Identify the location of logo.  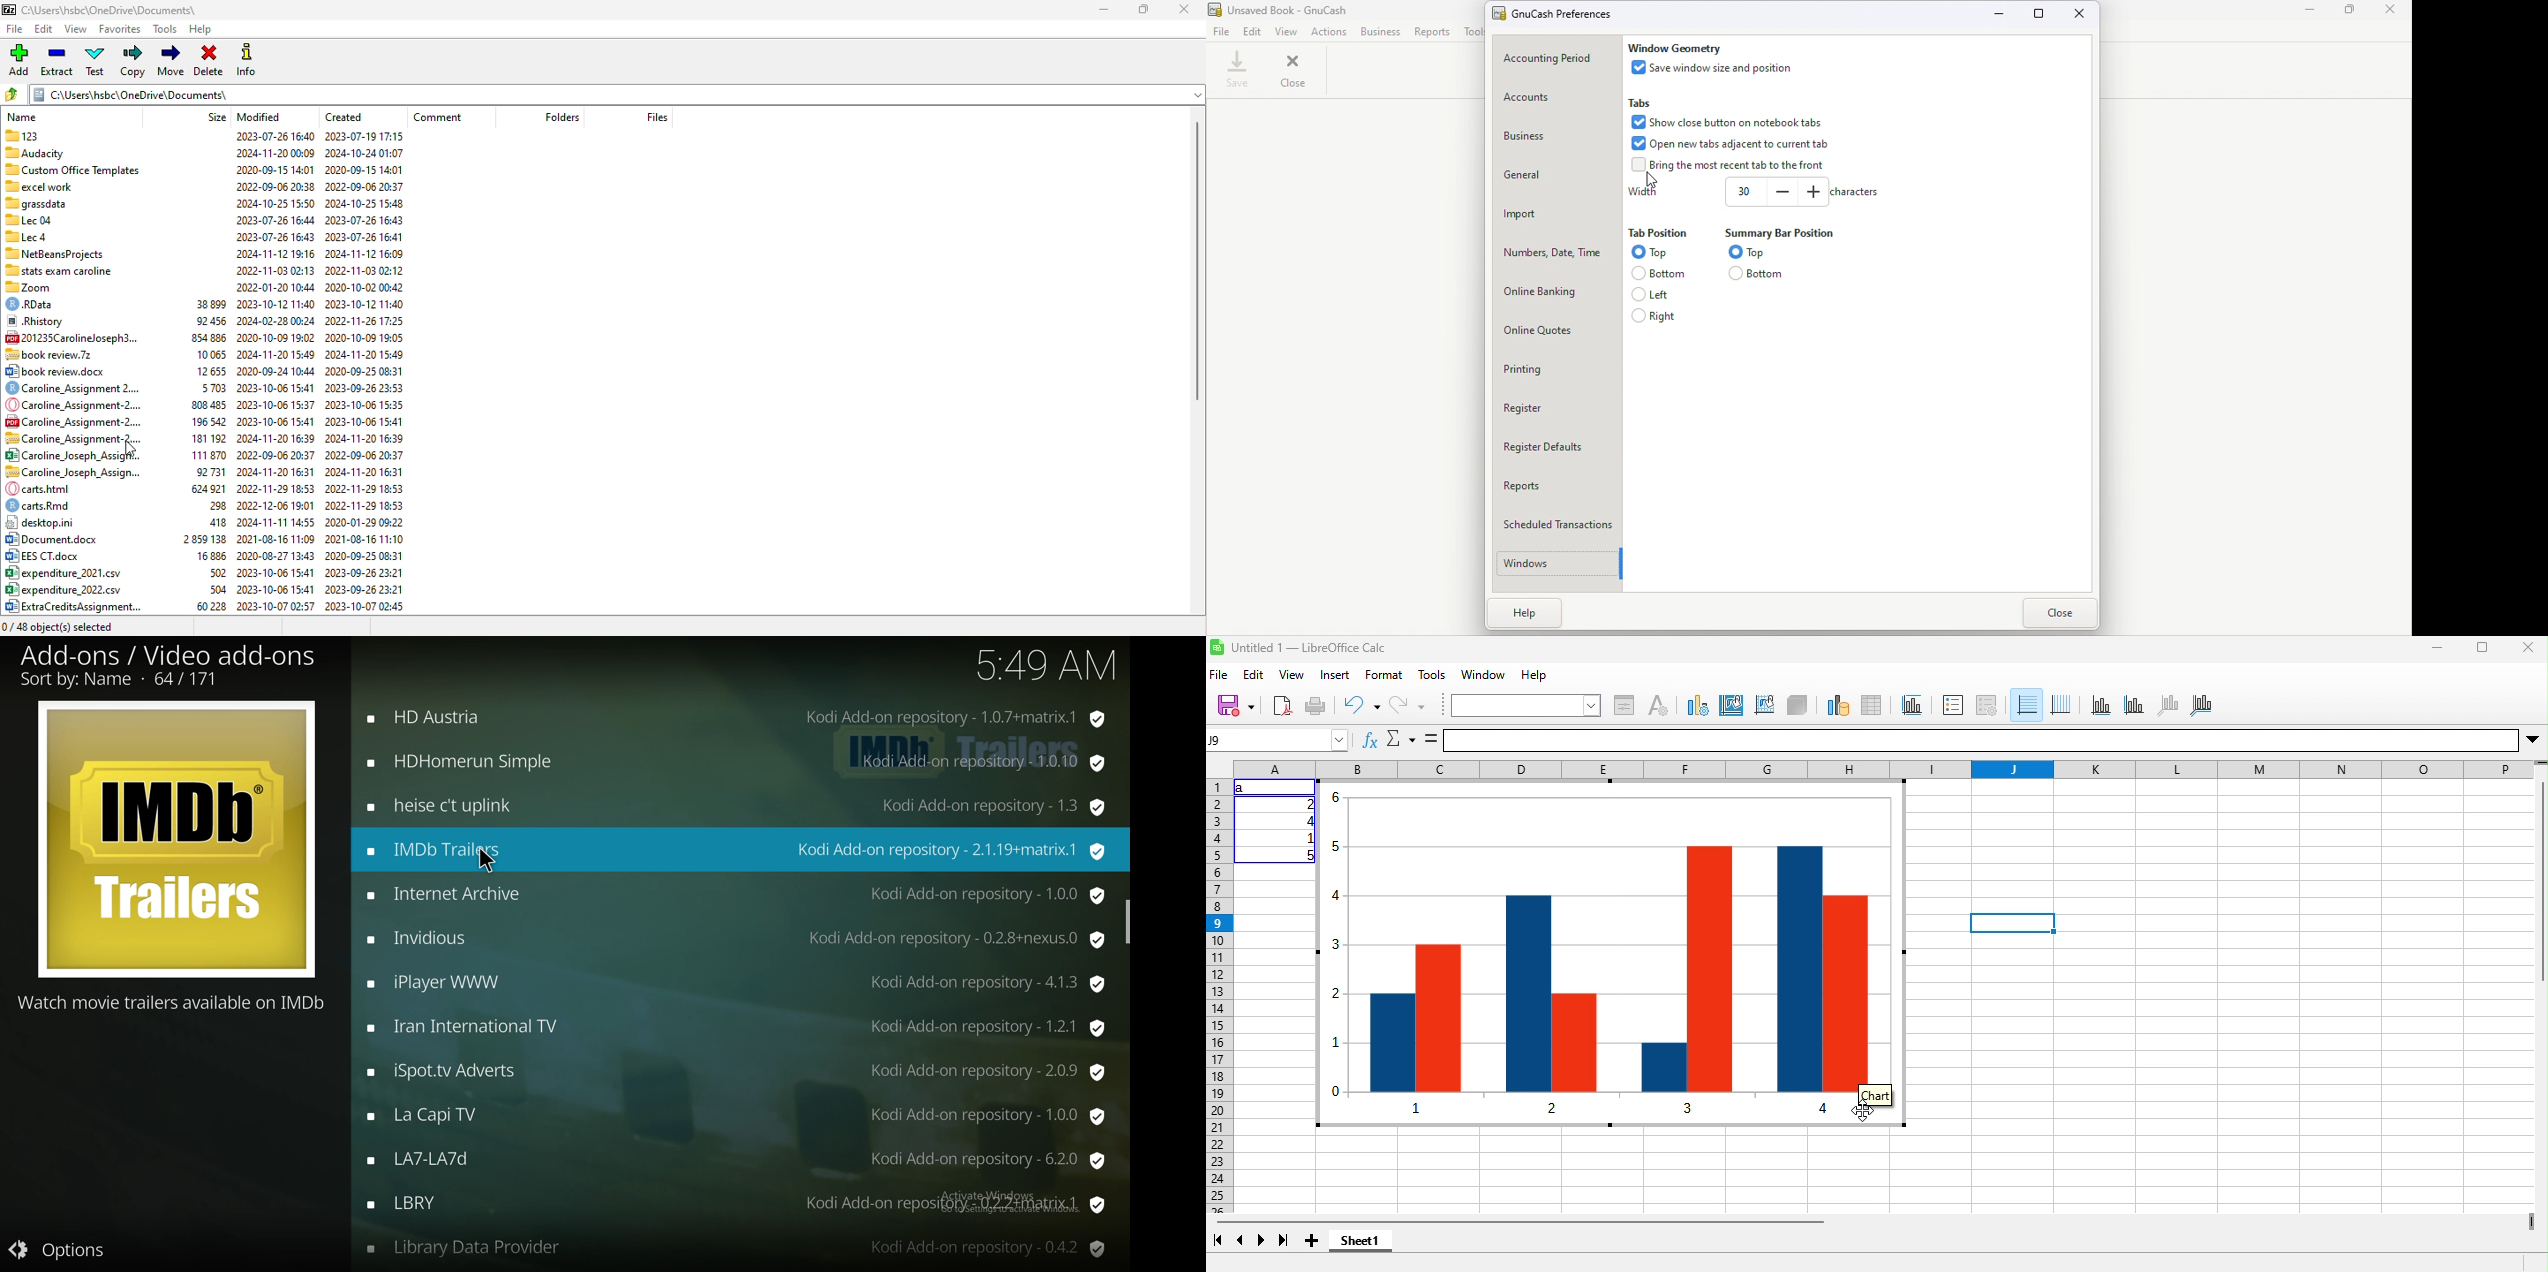
(8, 10).